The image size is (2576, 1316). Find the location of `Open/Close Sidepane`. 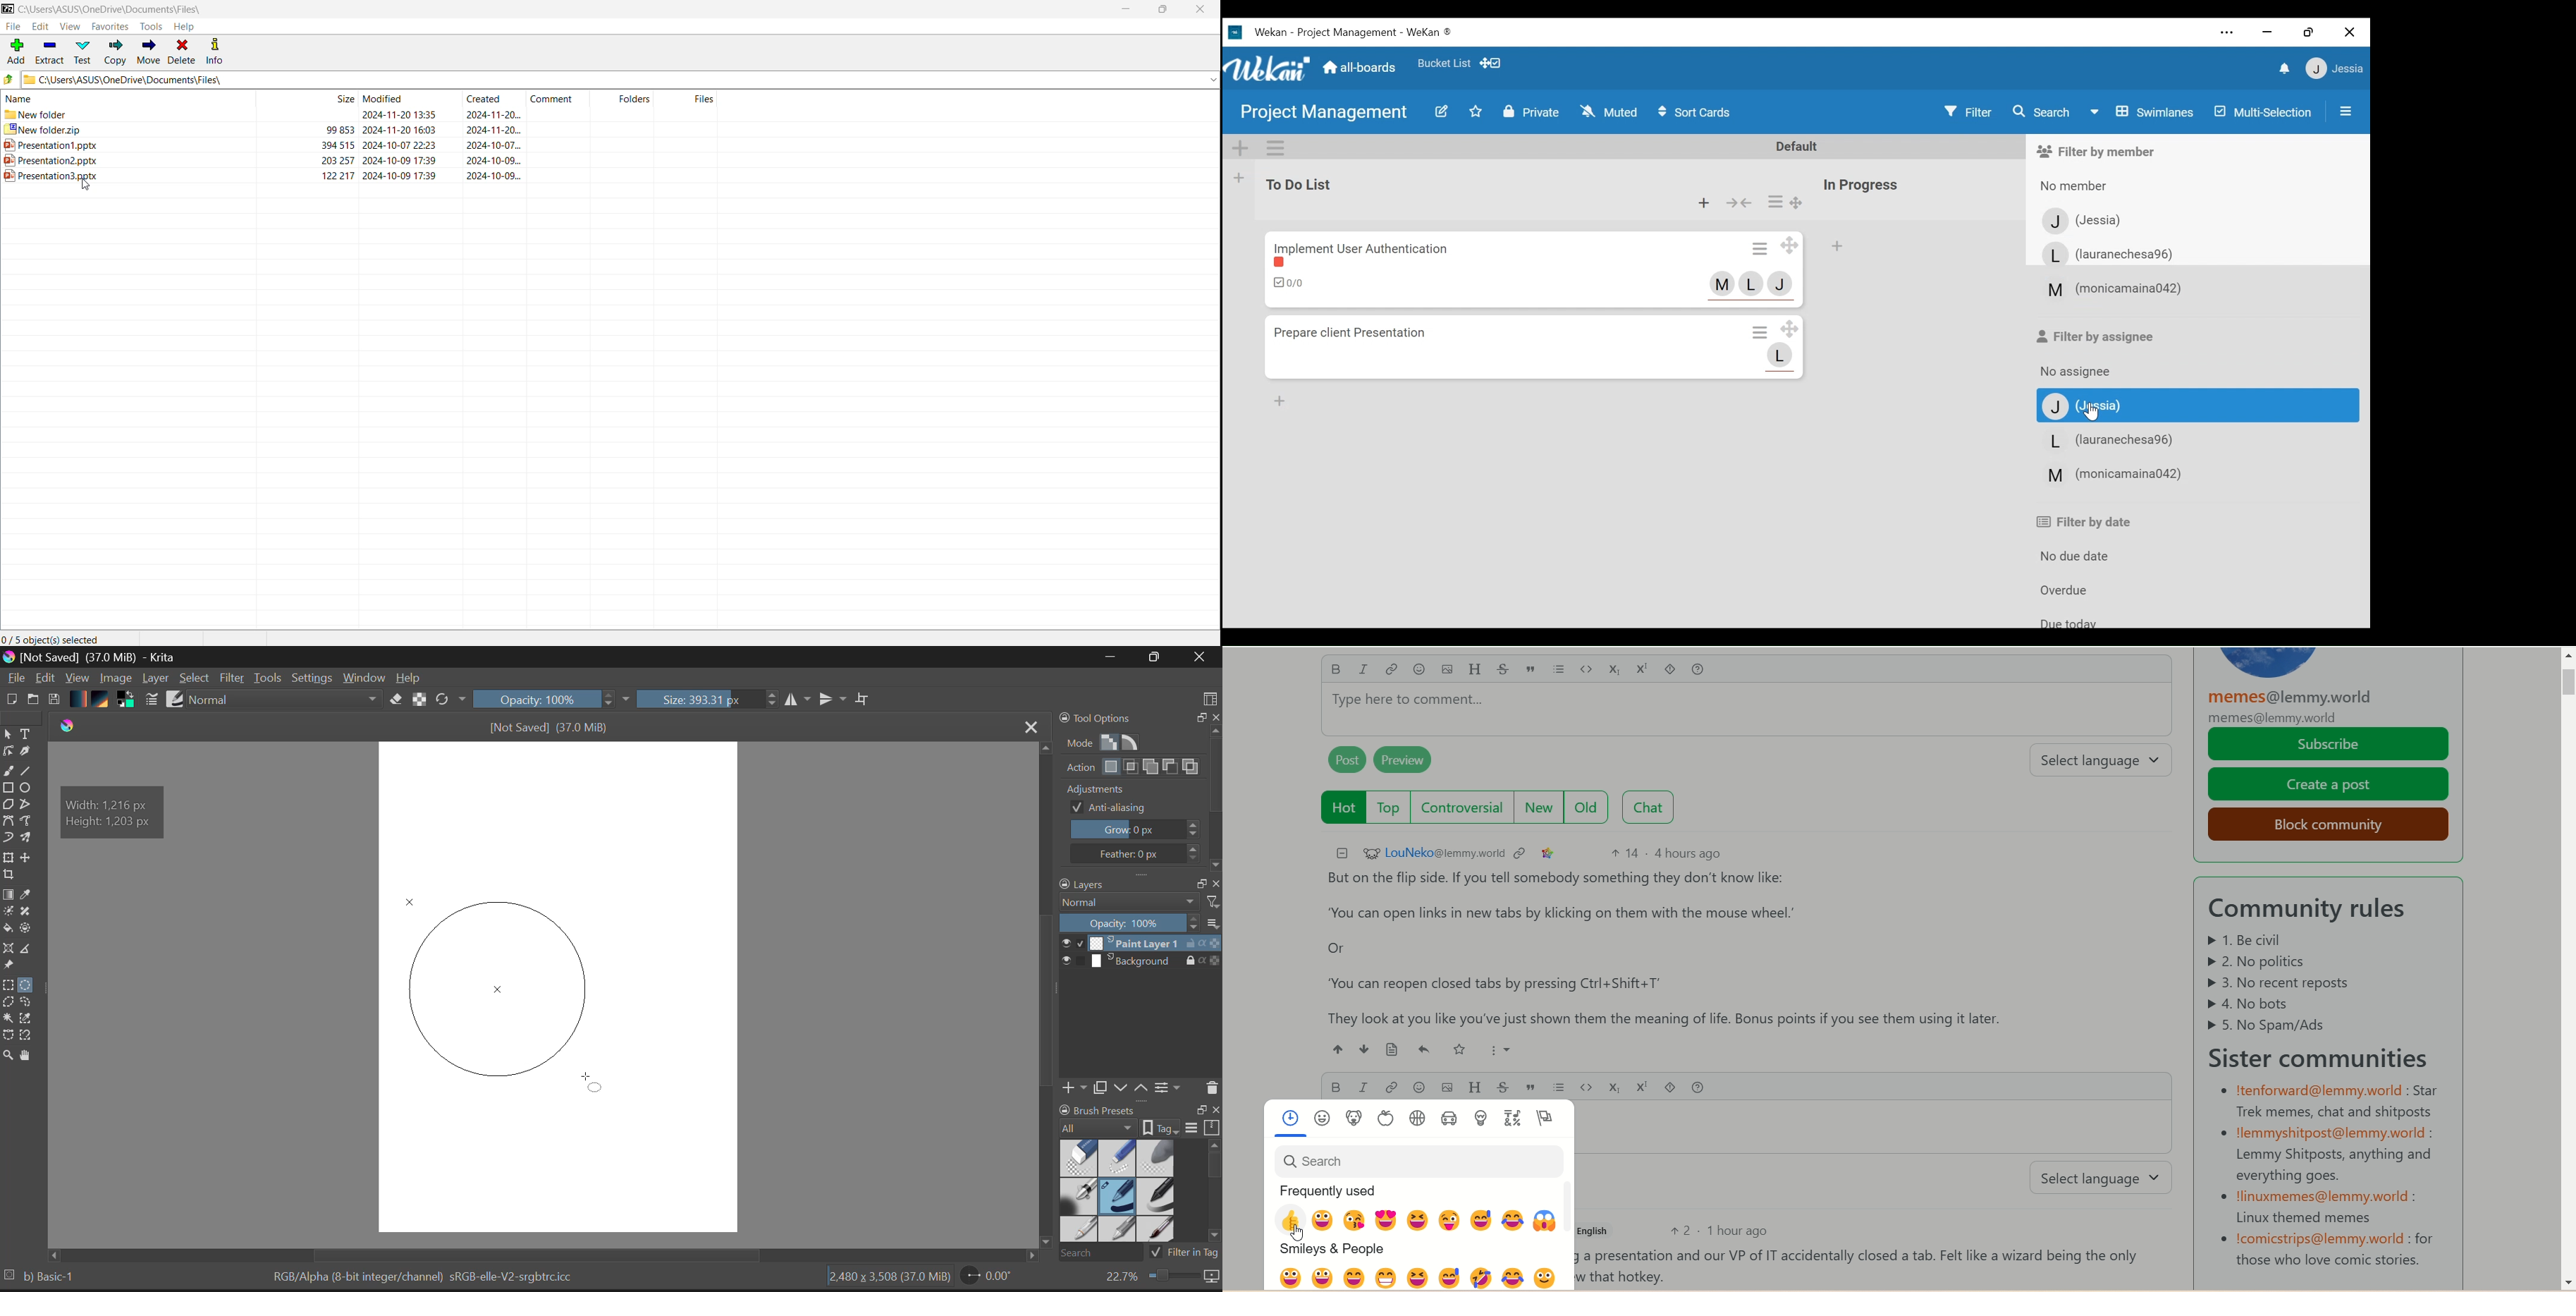

Open/Close Sidepane is located at coordinates (2345, 110).